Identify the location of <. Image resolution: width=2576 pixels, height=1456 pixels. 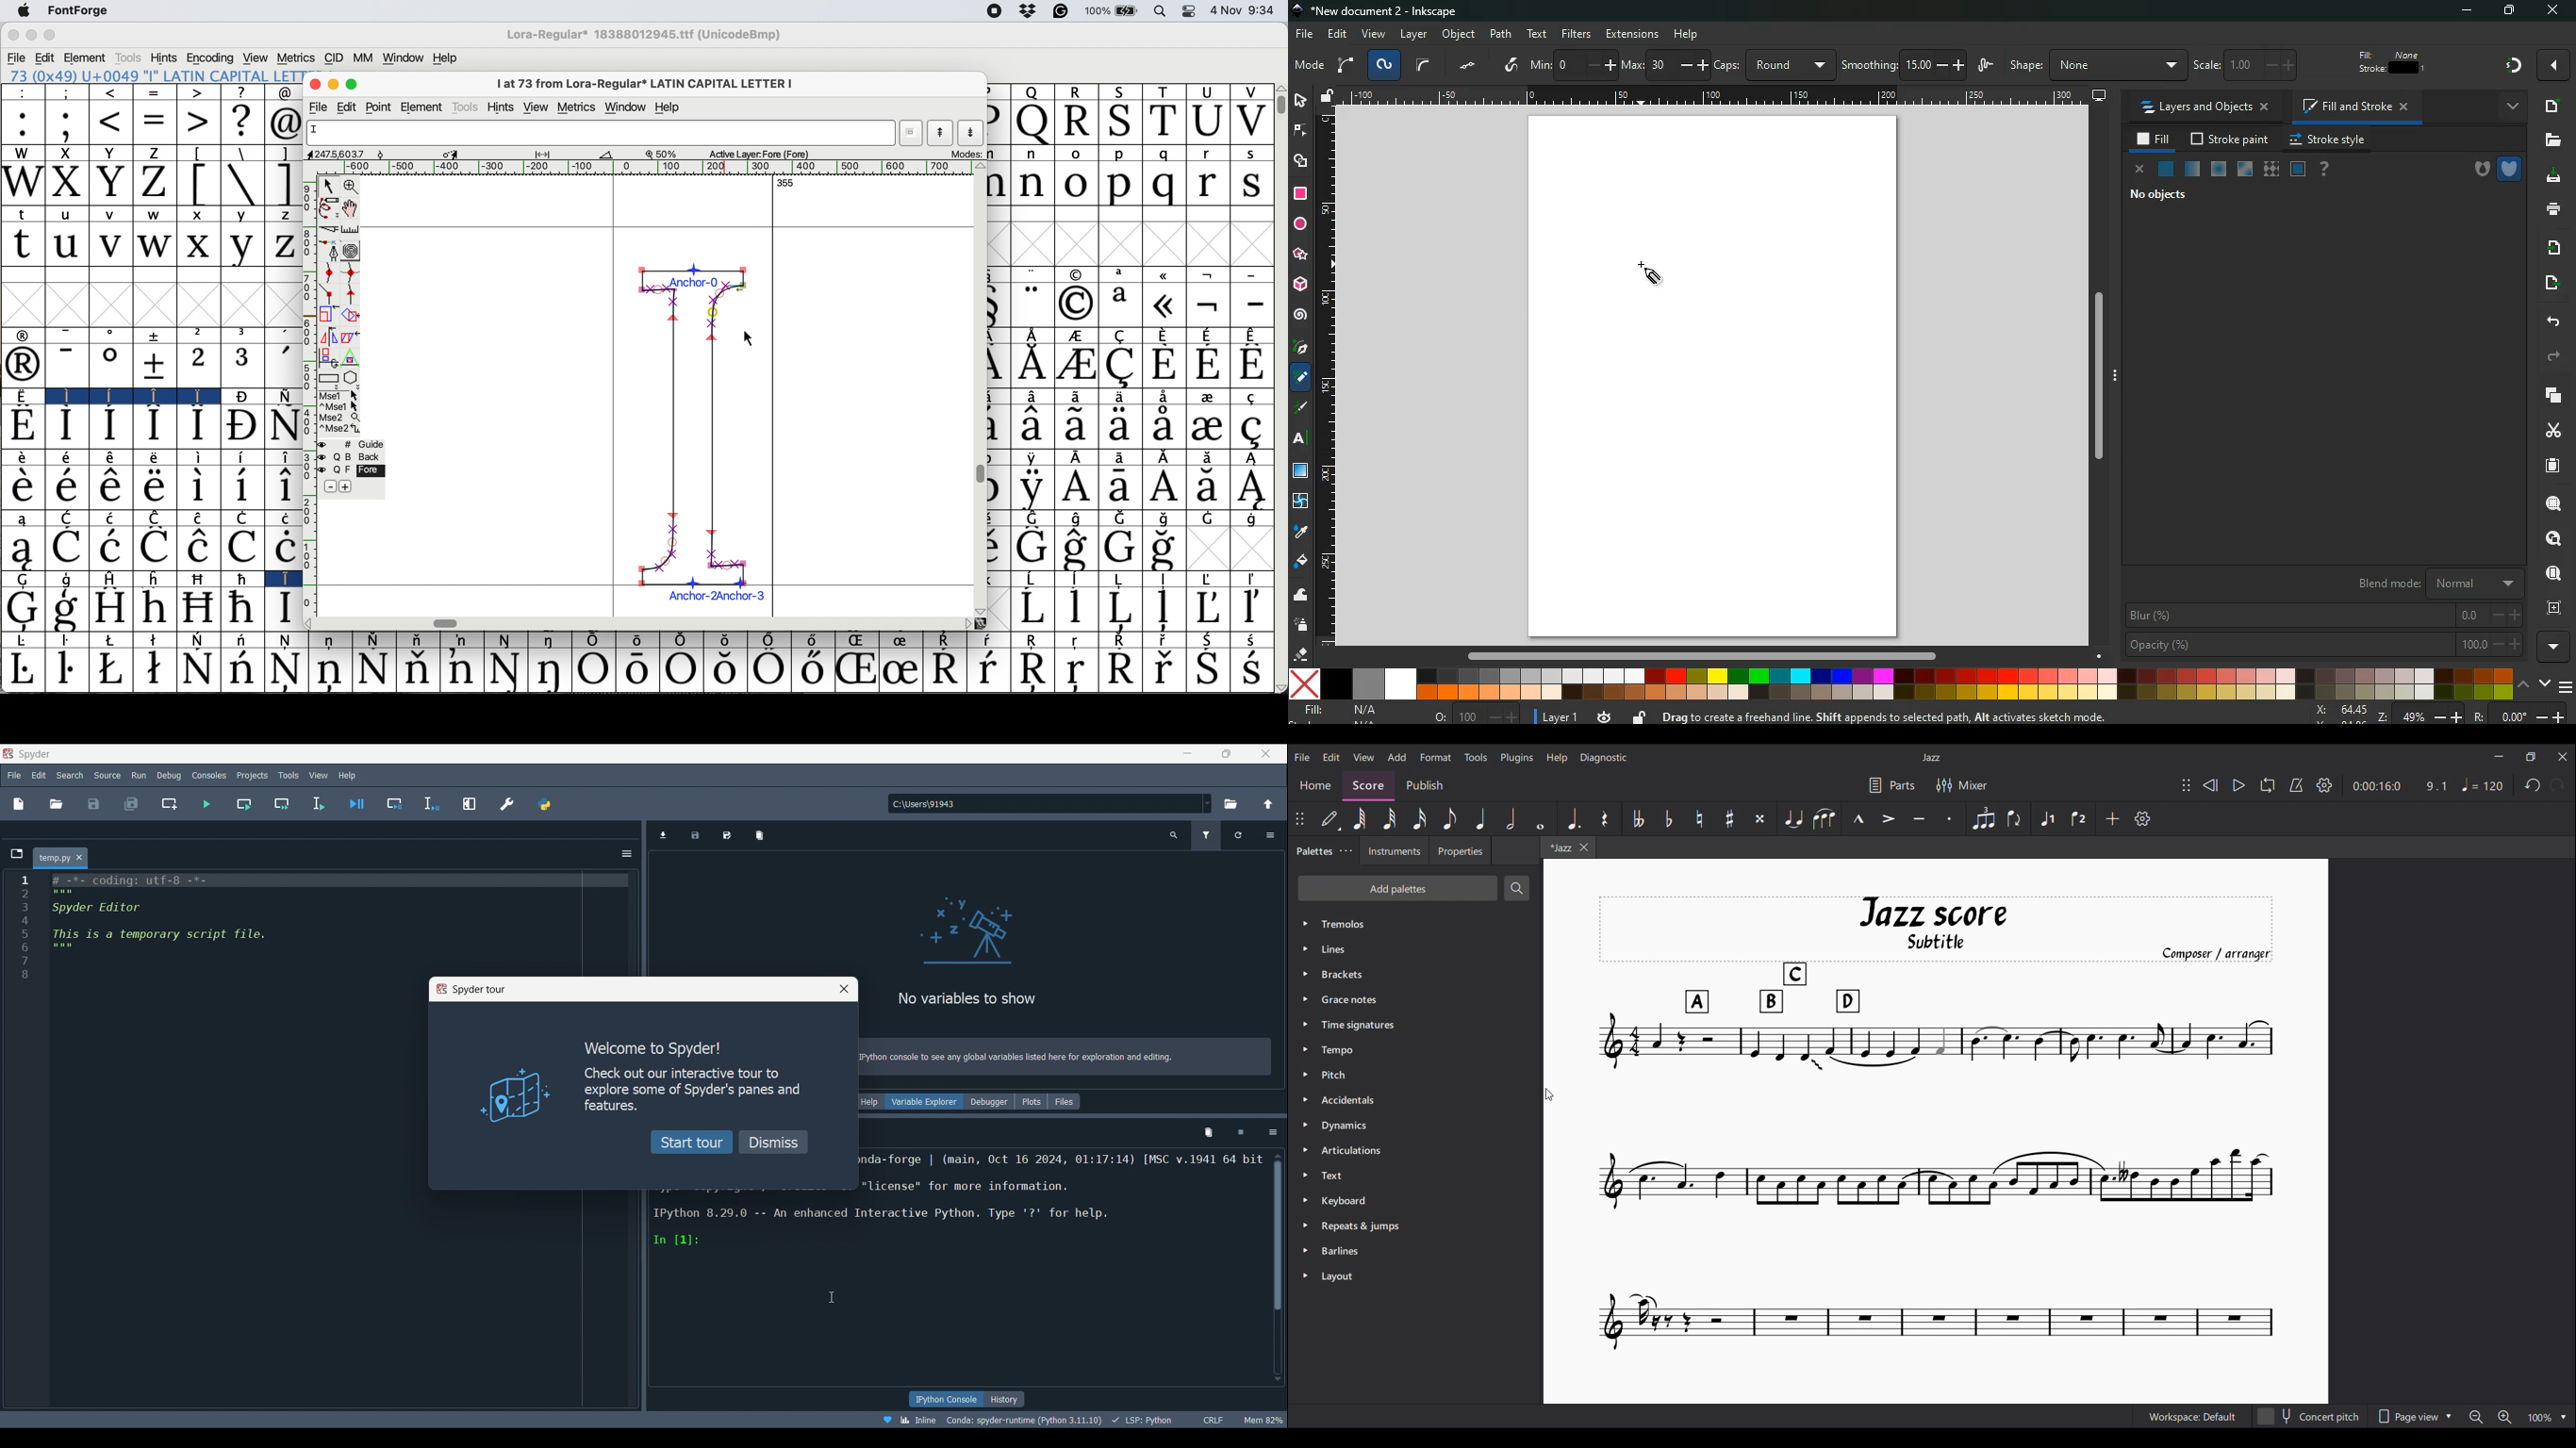
(112, 123).